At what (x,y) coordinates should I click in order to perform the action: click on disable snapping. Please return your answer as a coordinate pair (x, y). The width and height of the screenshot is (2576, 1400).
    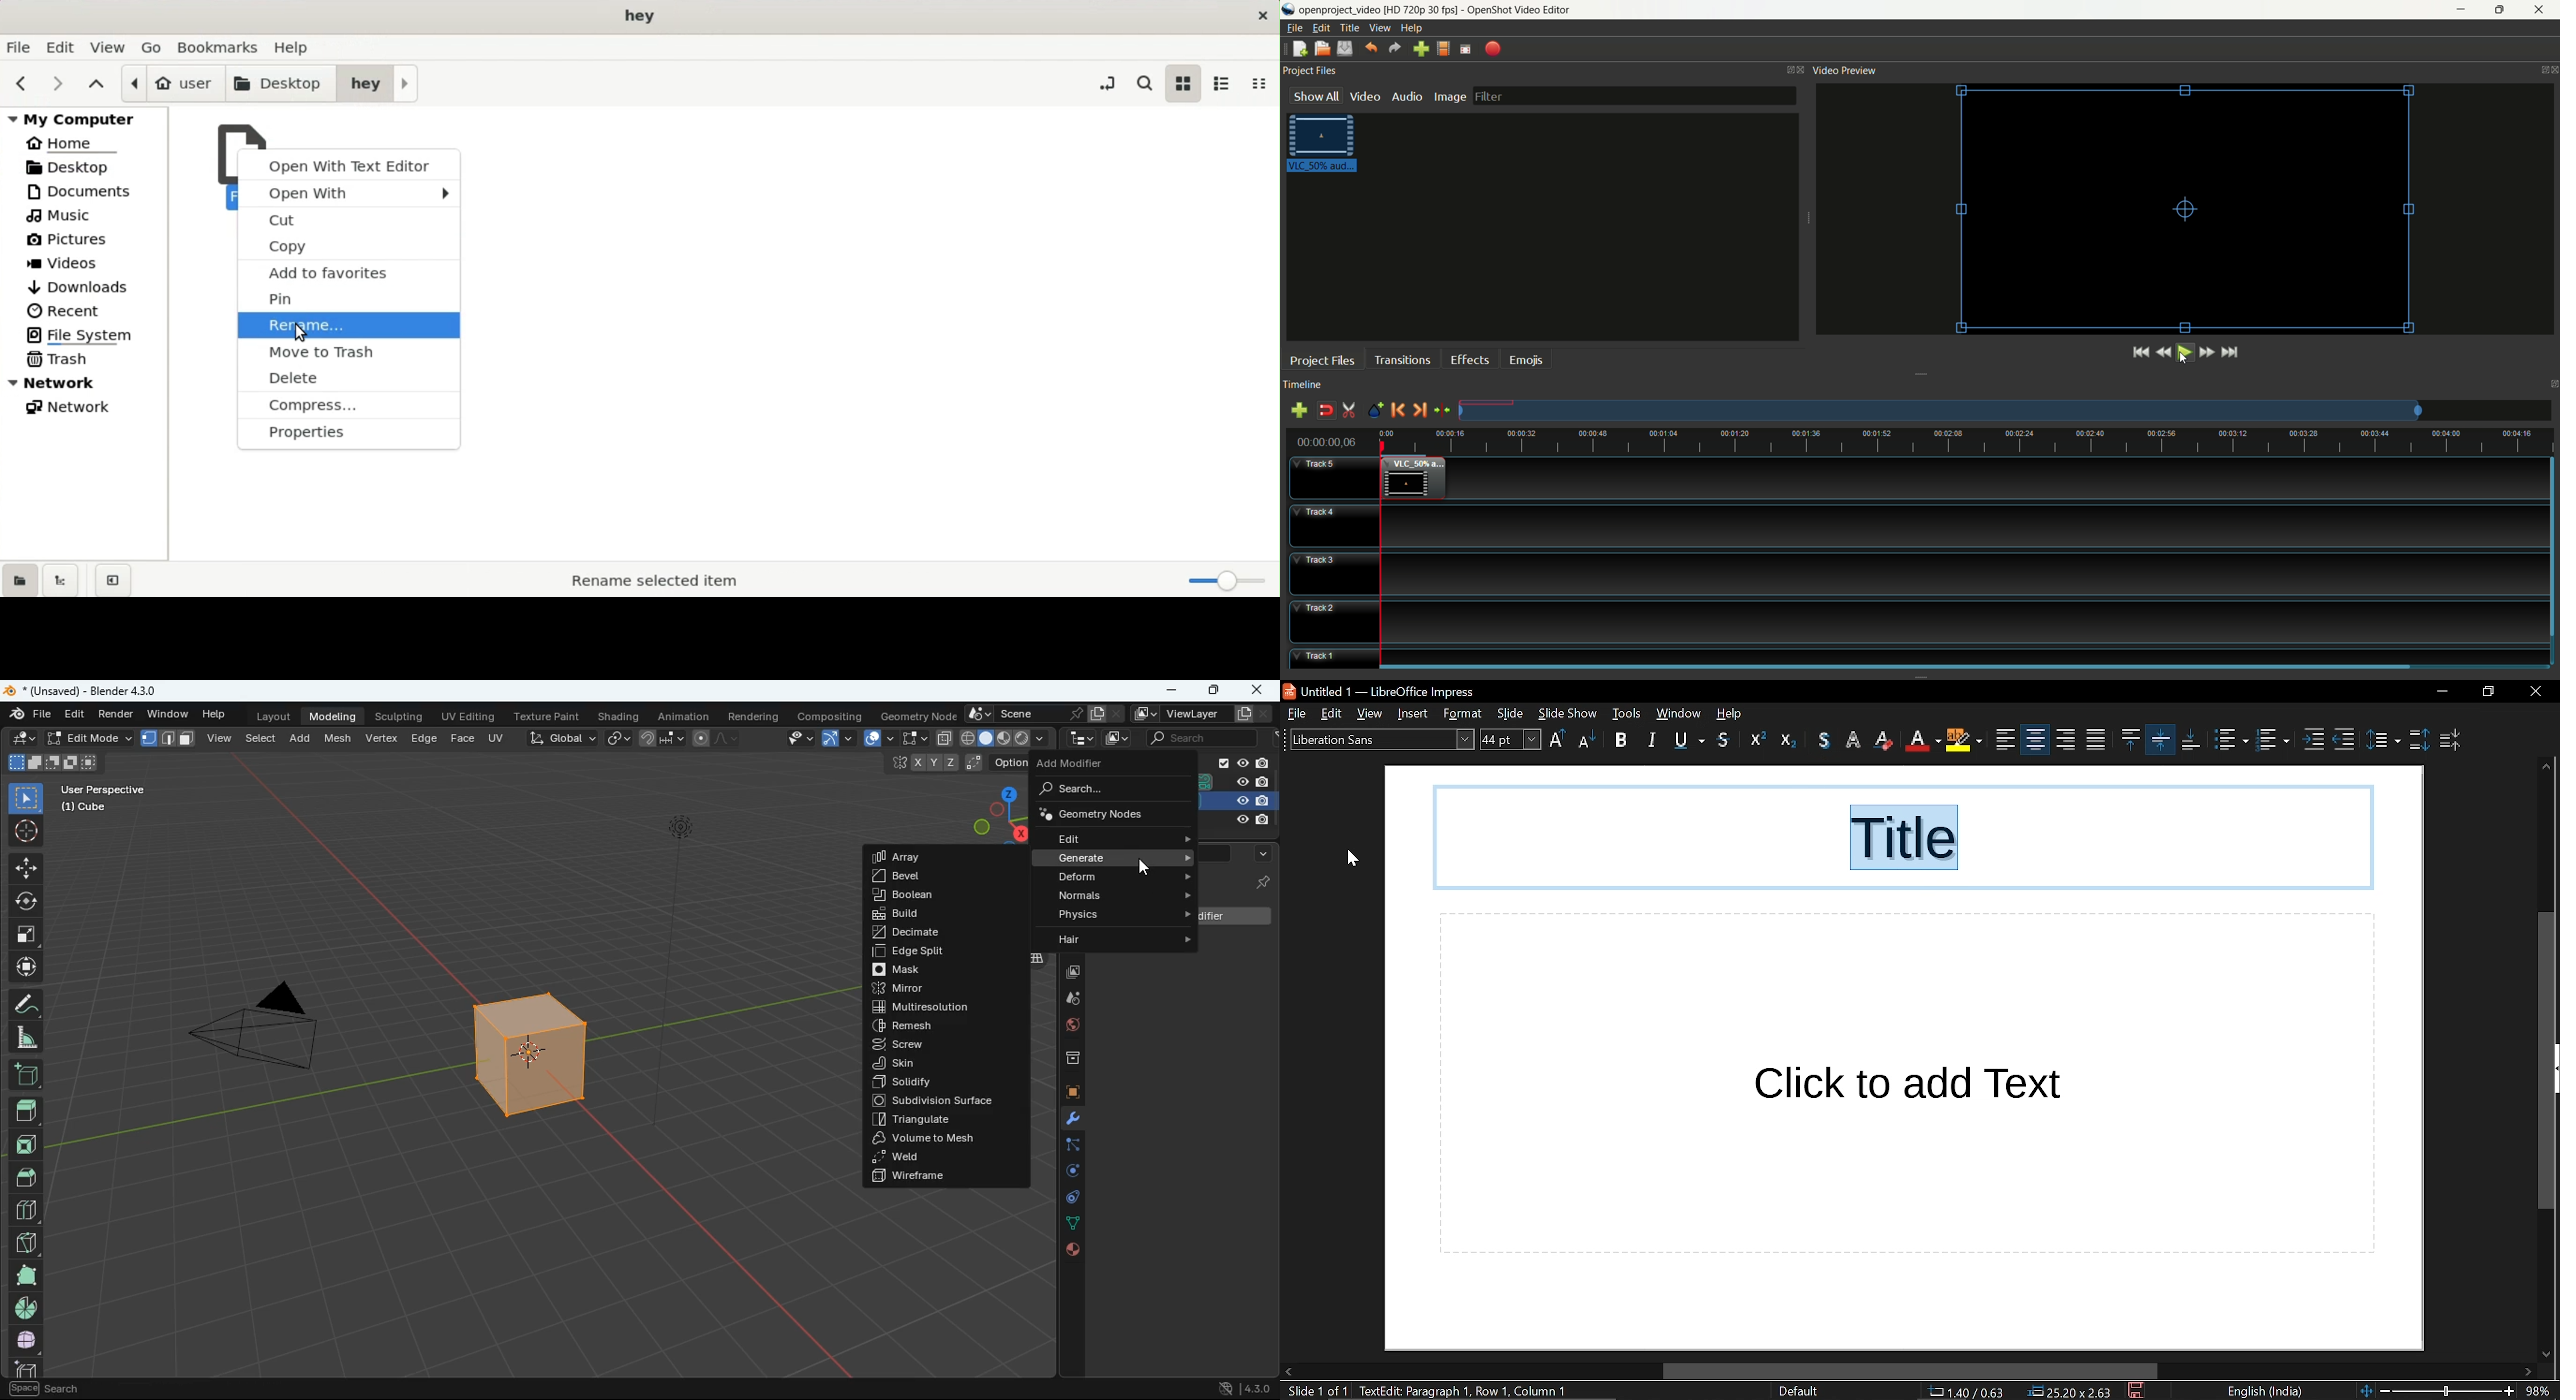
    Looking at the image, I should click on (1326, 411).